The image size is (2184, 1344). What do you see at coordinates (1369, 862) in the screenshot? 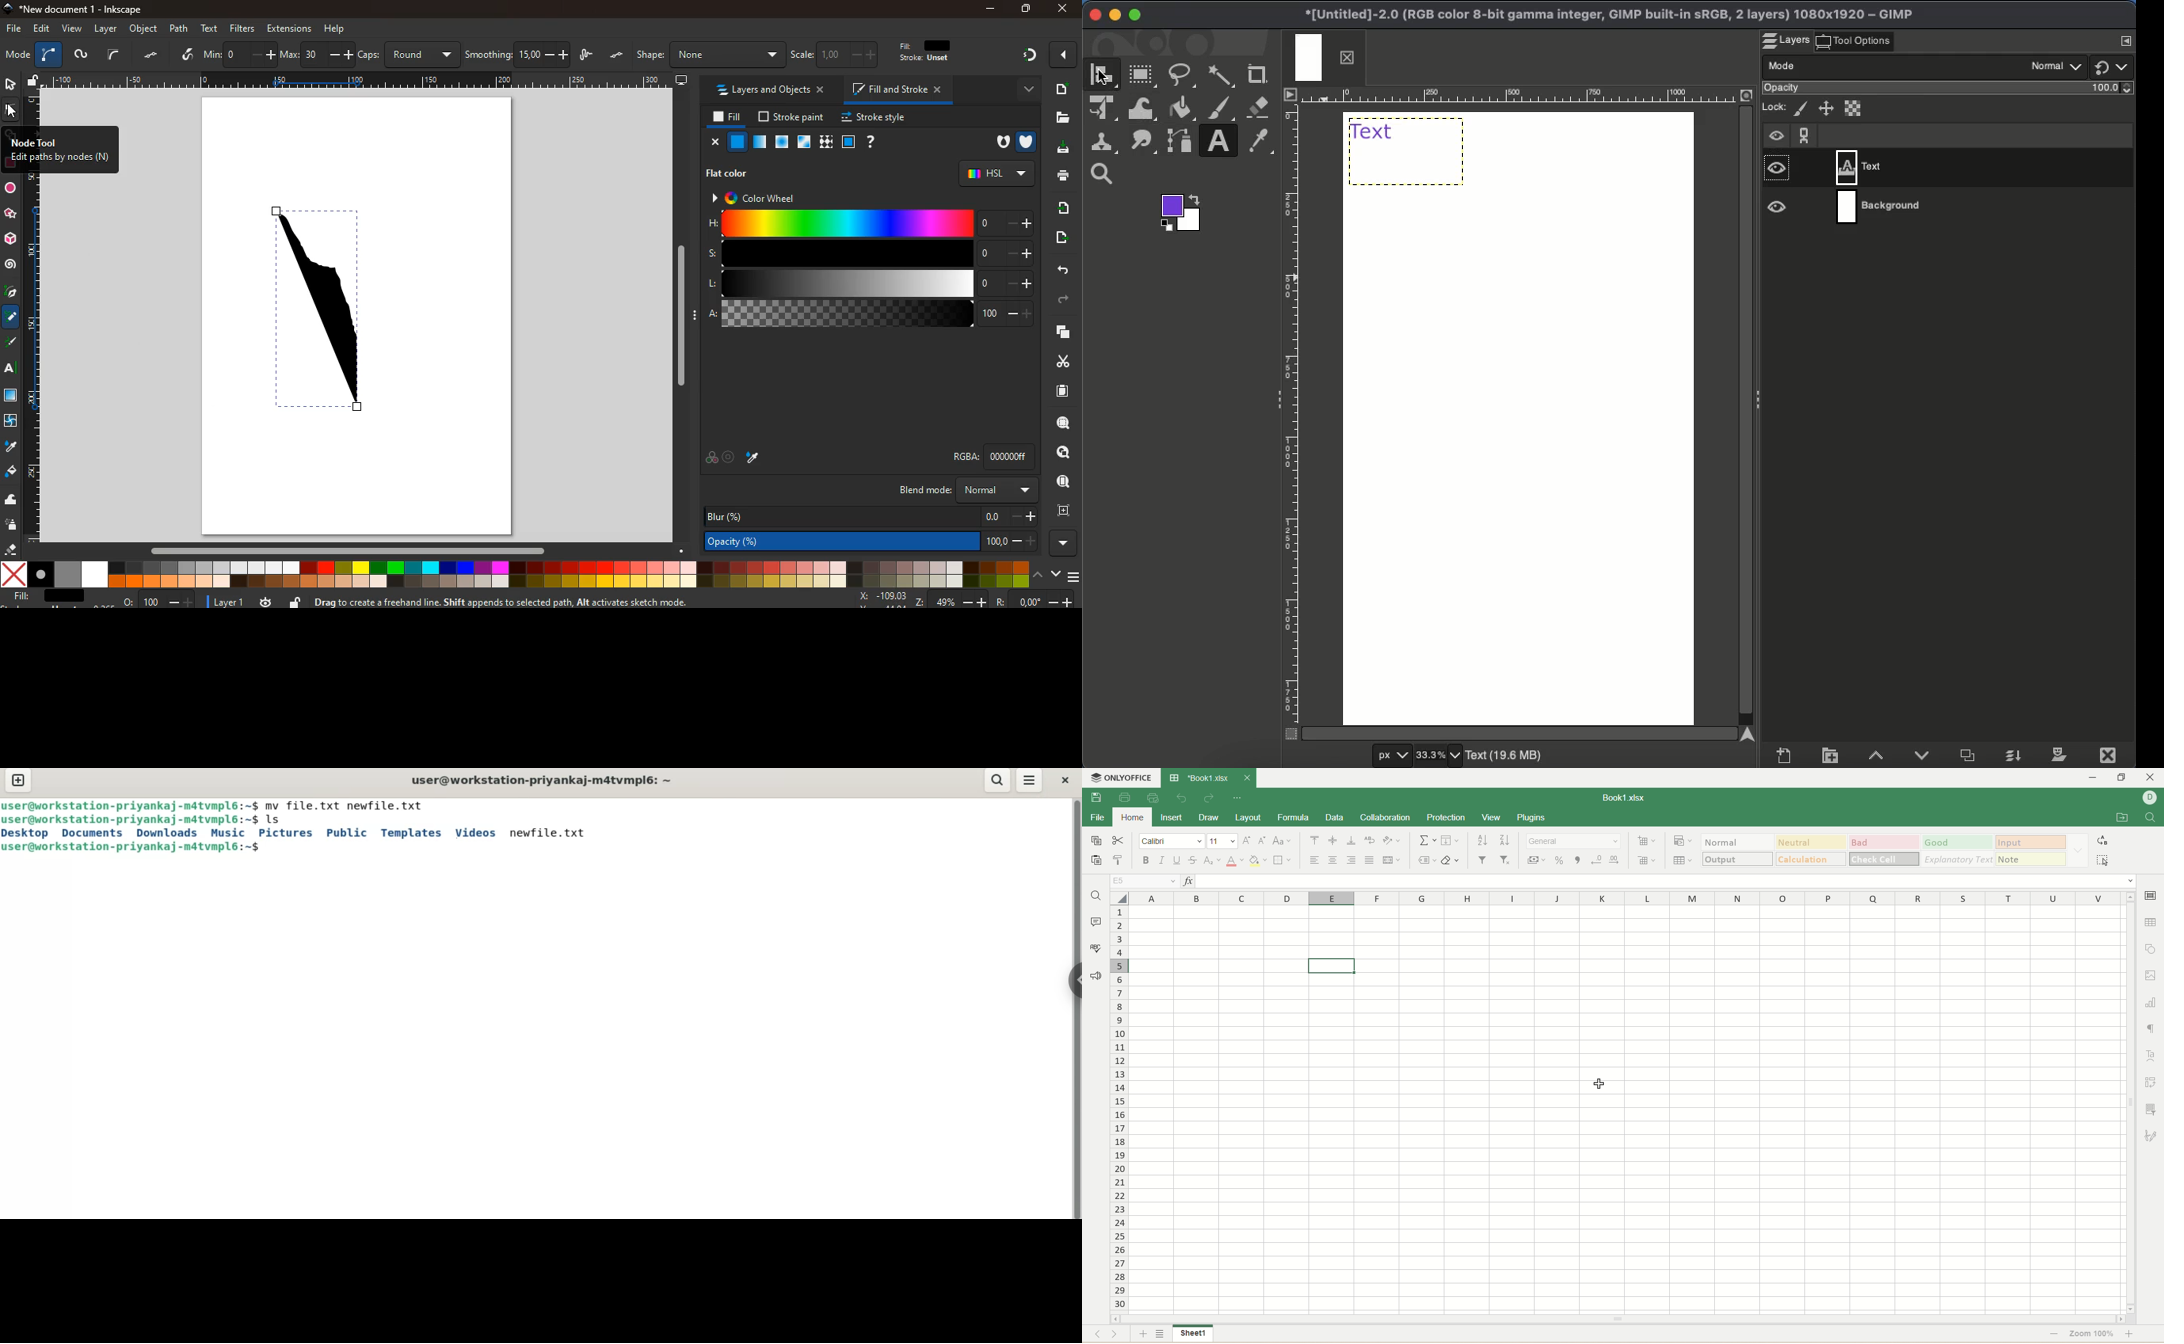
I see `justified` at bounding box center [1369, 862].